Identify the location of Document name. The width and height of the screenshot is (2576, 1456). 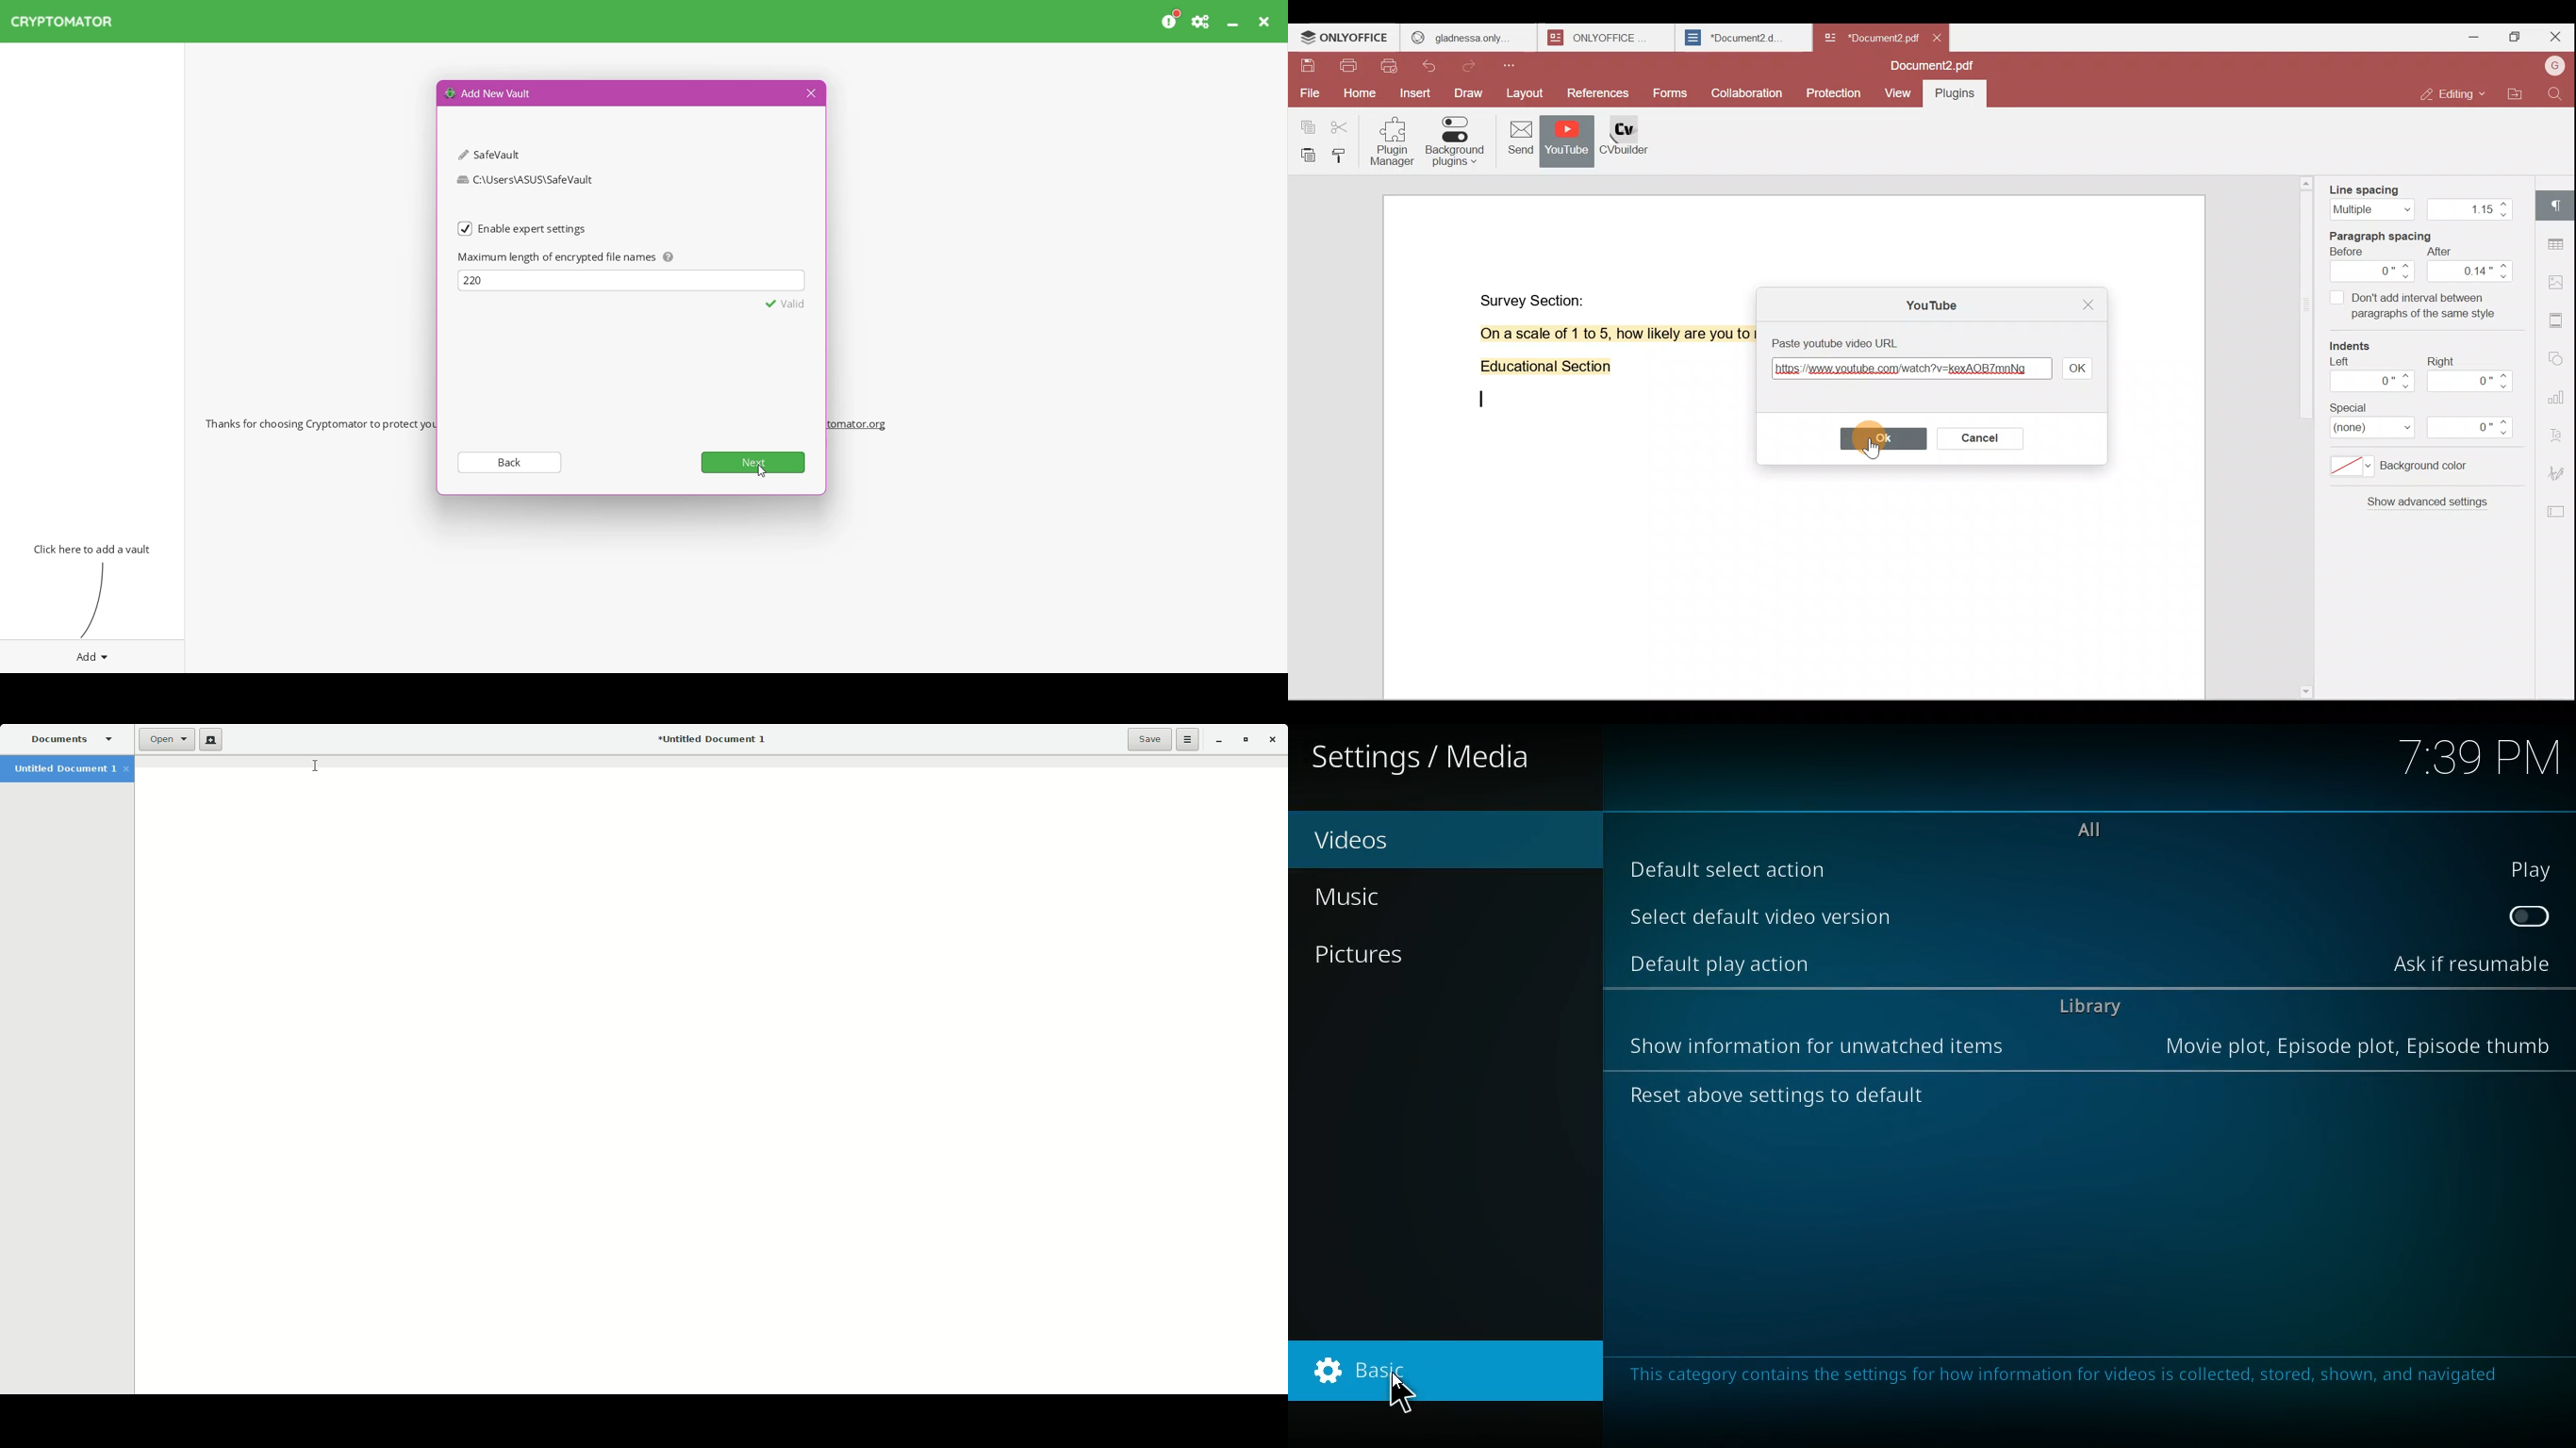
(1936, 67).